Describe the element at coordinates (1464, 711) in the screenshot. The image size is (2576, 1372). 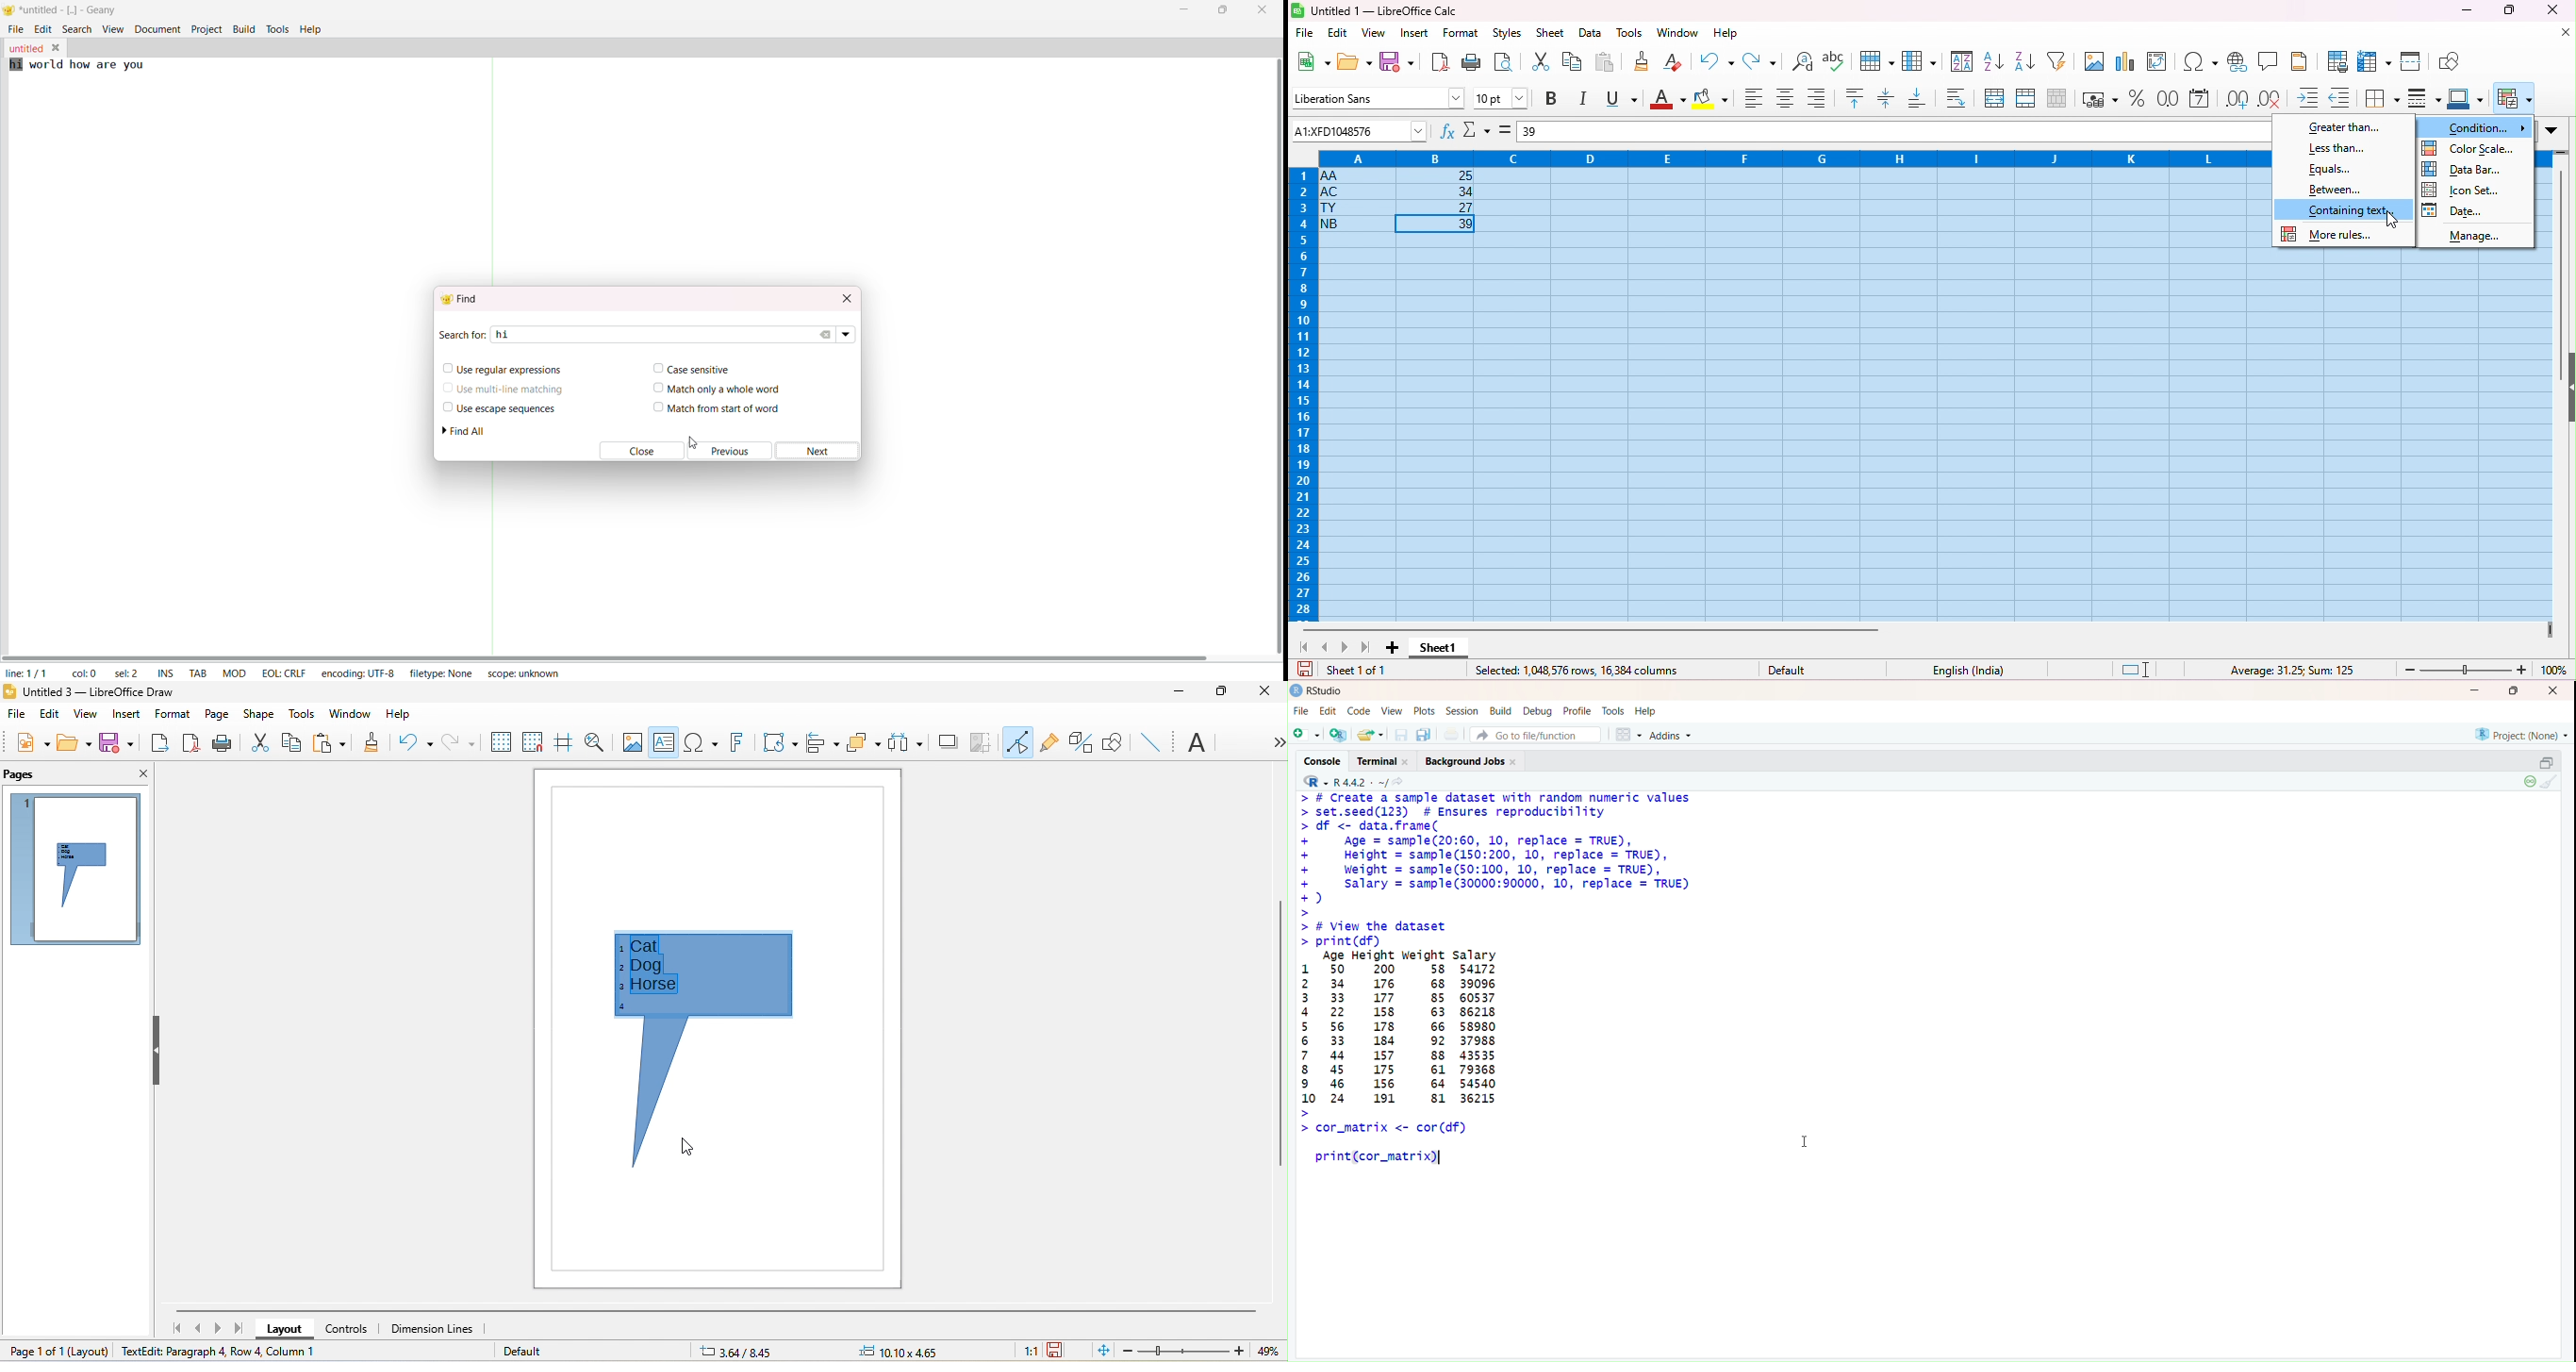
I see `Session` at that location.